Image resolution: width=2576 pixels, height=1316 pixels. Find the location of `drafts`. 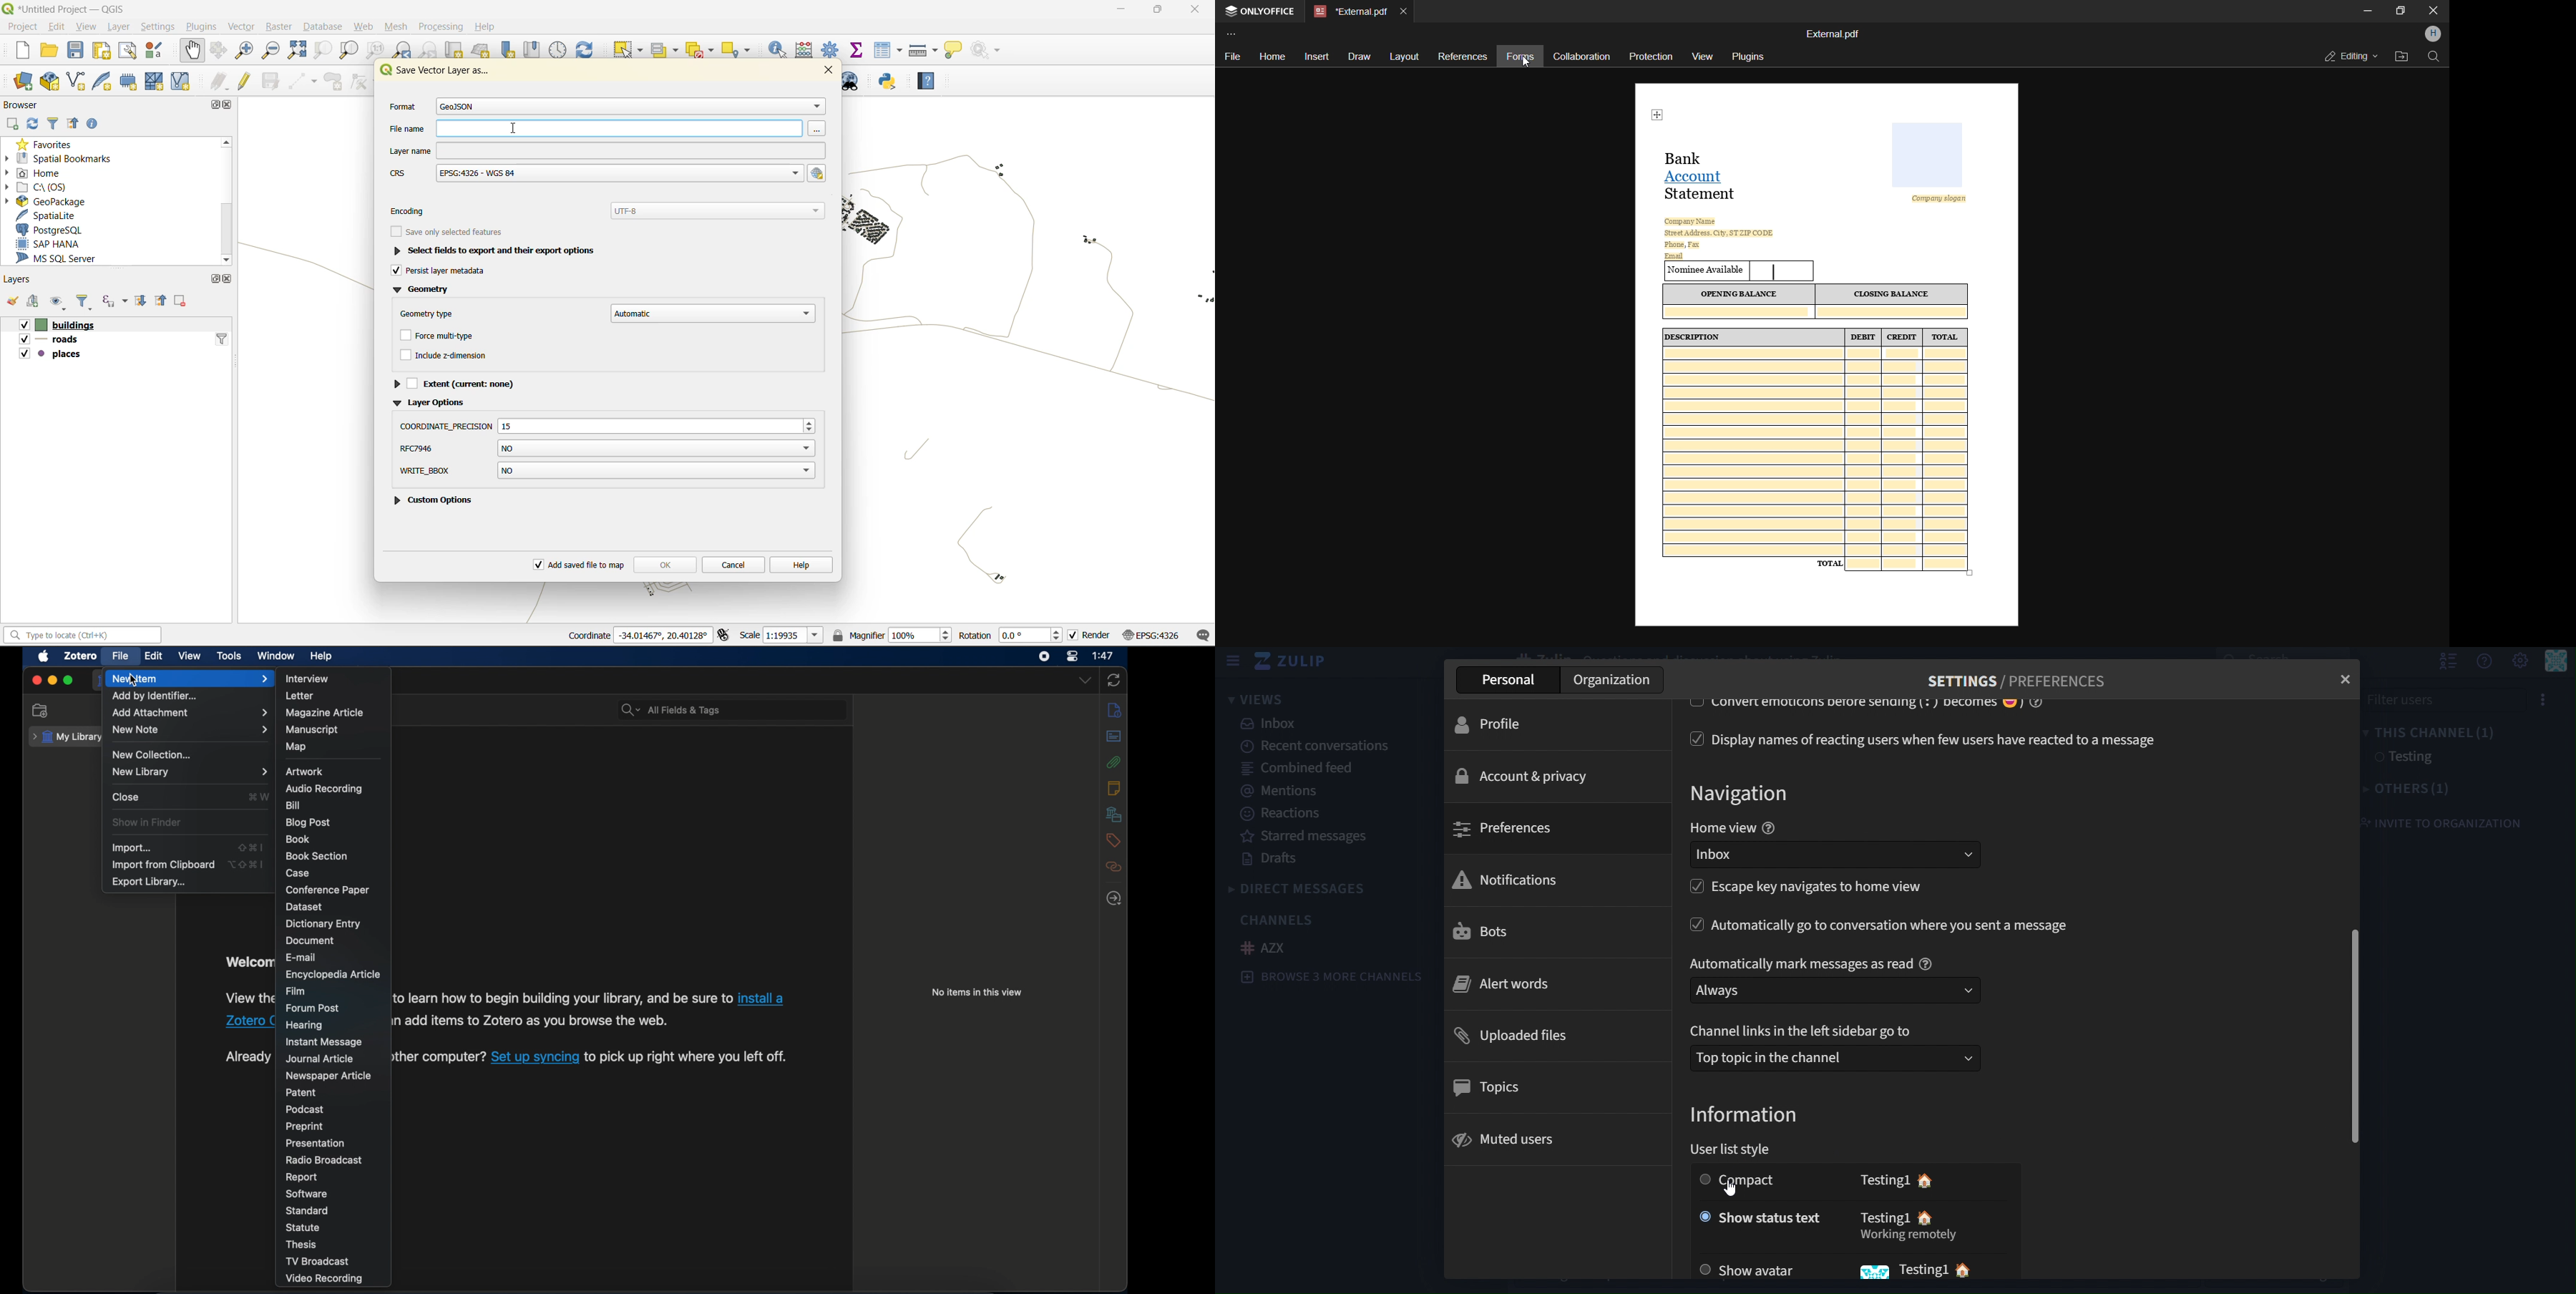

drafts is located at coordinates (1268, 859).